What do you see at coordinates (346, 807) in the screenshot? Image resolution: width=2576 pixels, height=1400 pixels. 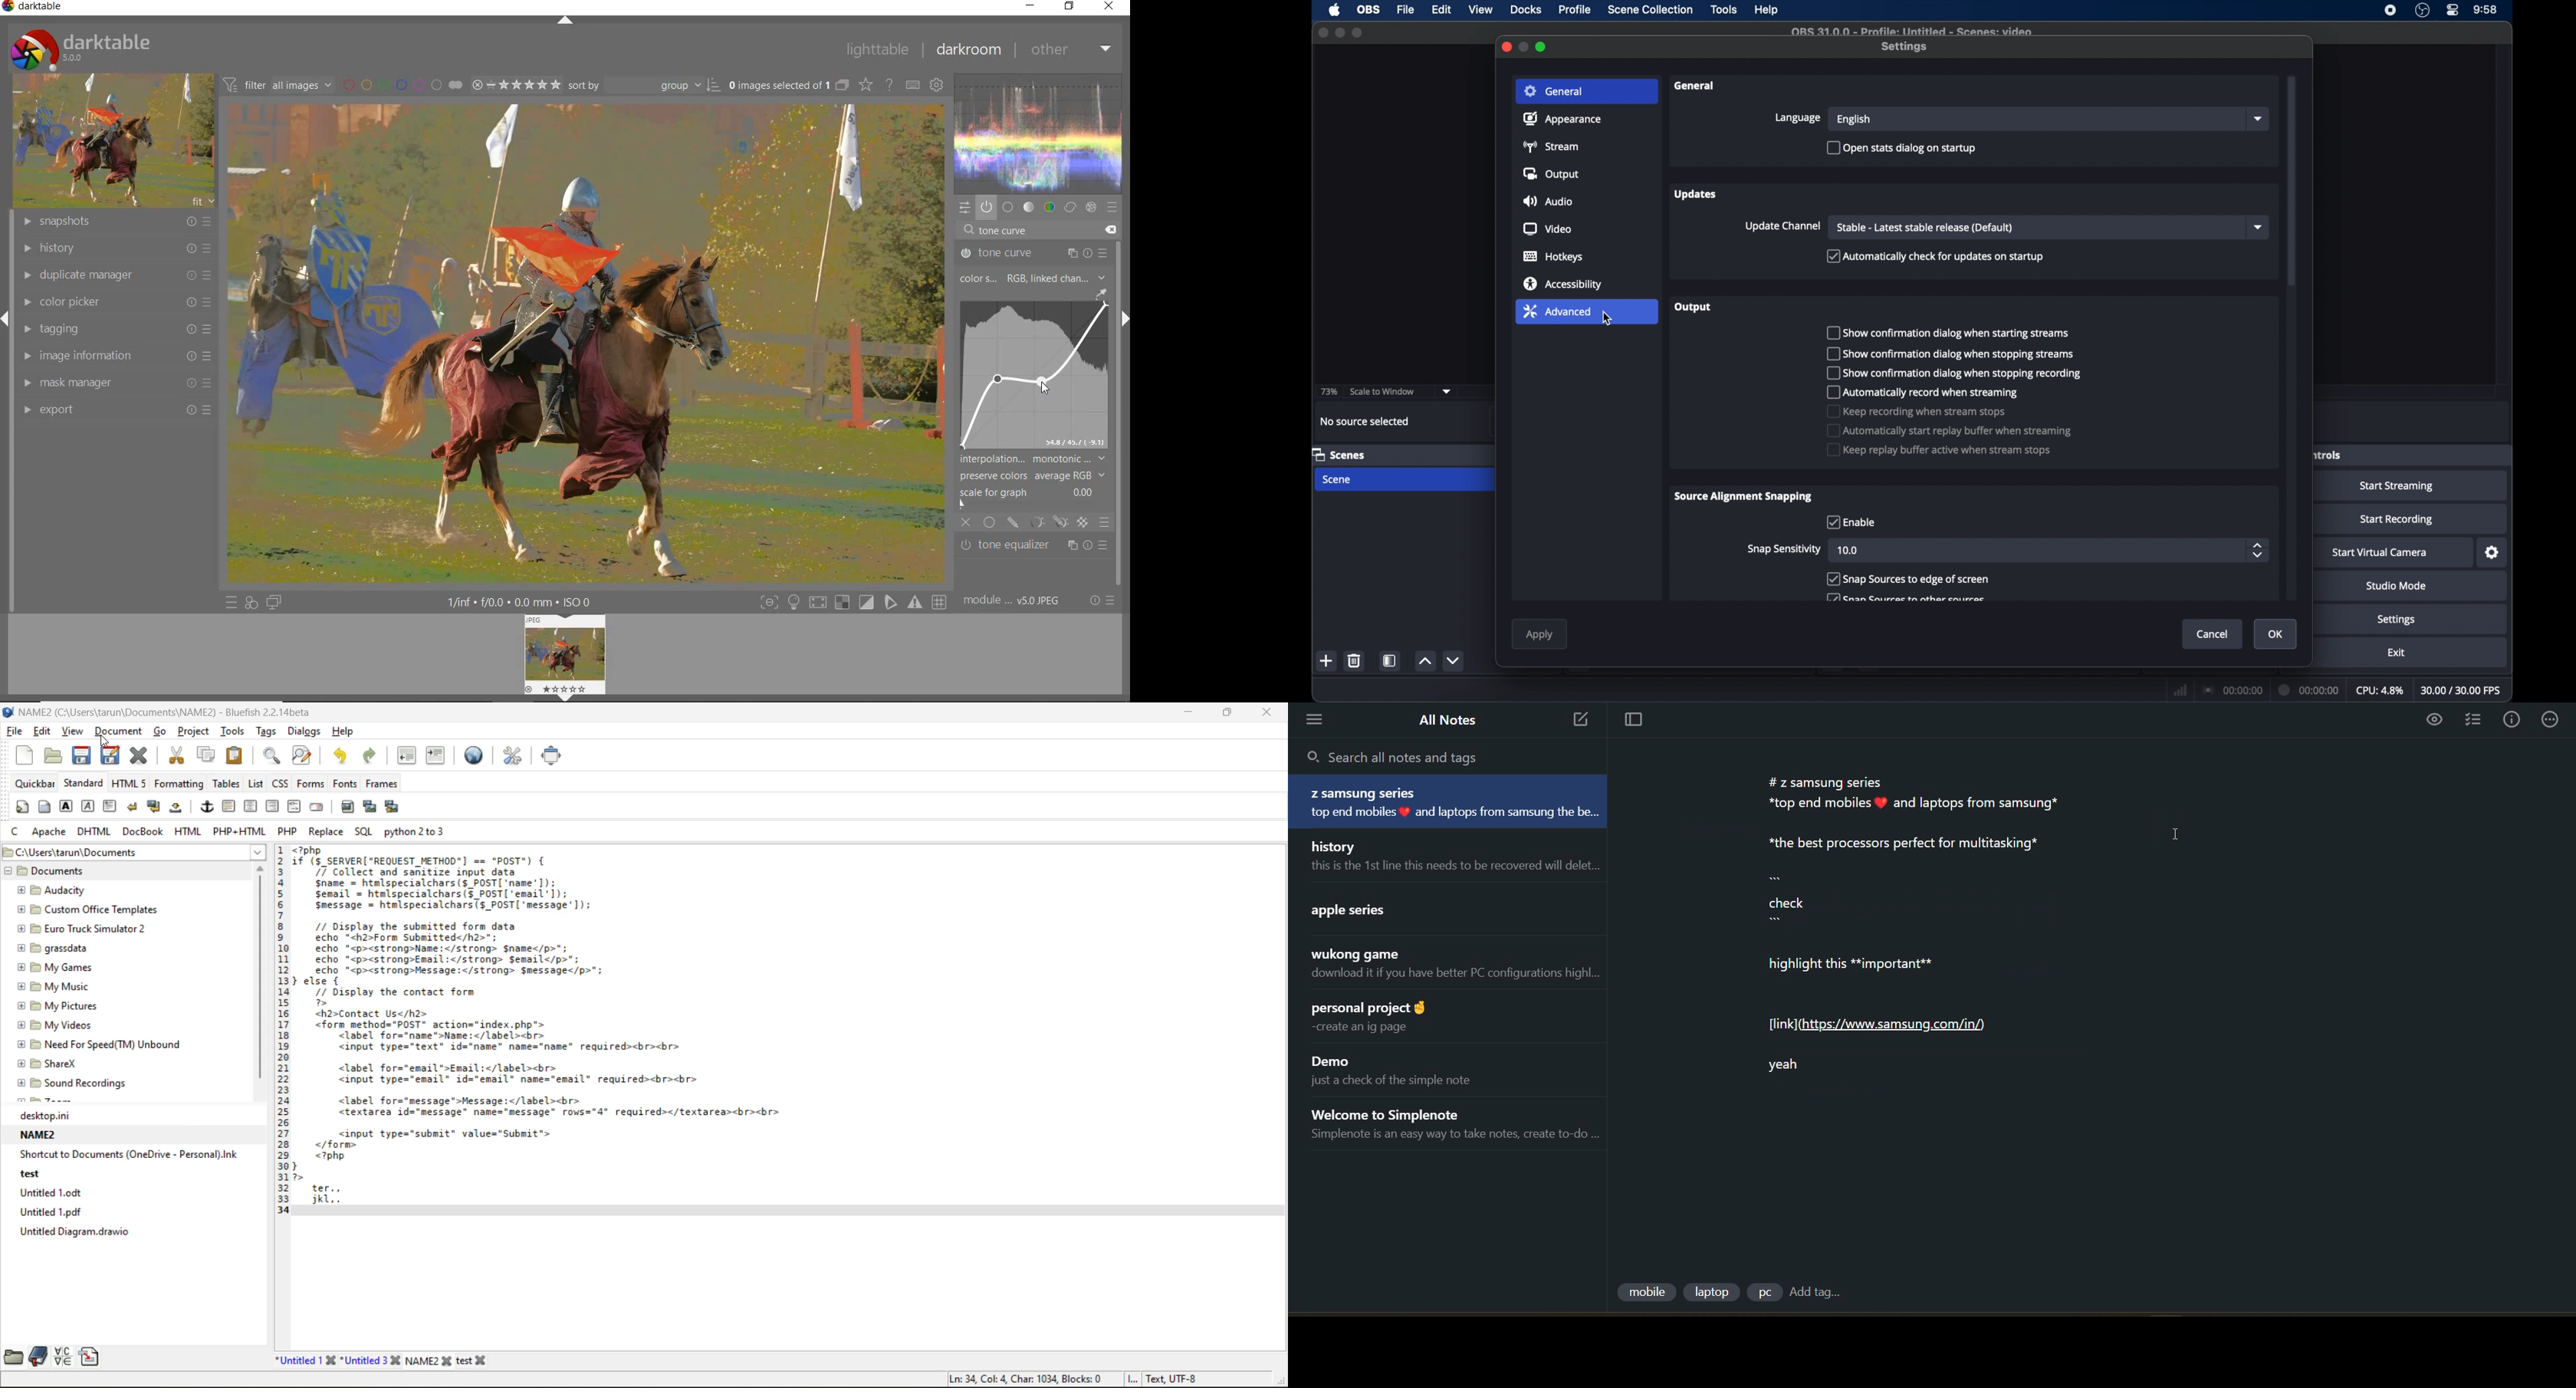 I see `insert image` at bounding box center [346, 807].